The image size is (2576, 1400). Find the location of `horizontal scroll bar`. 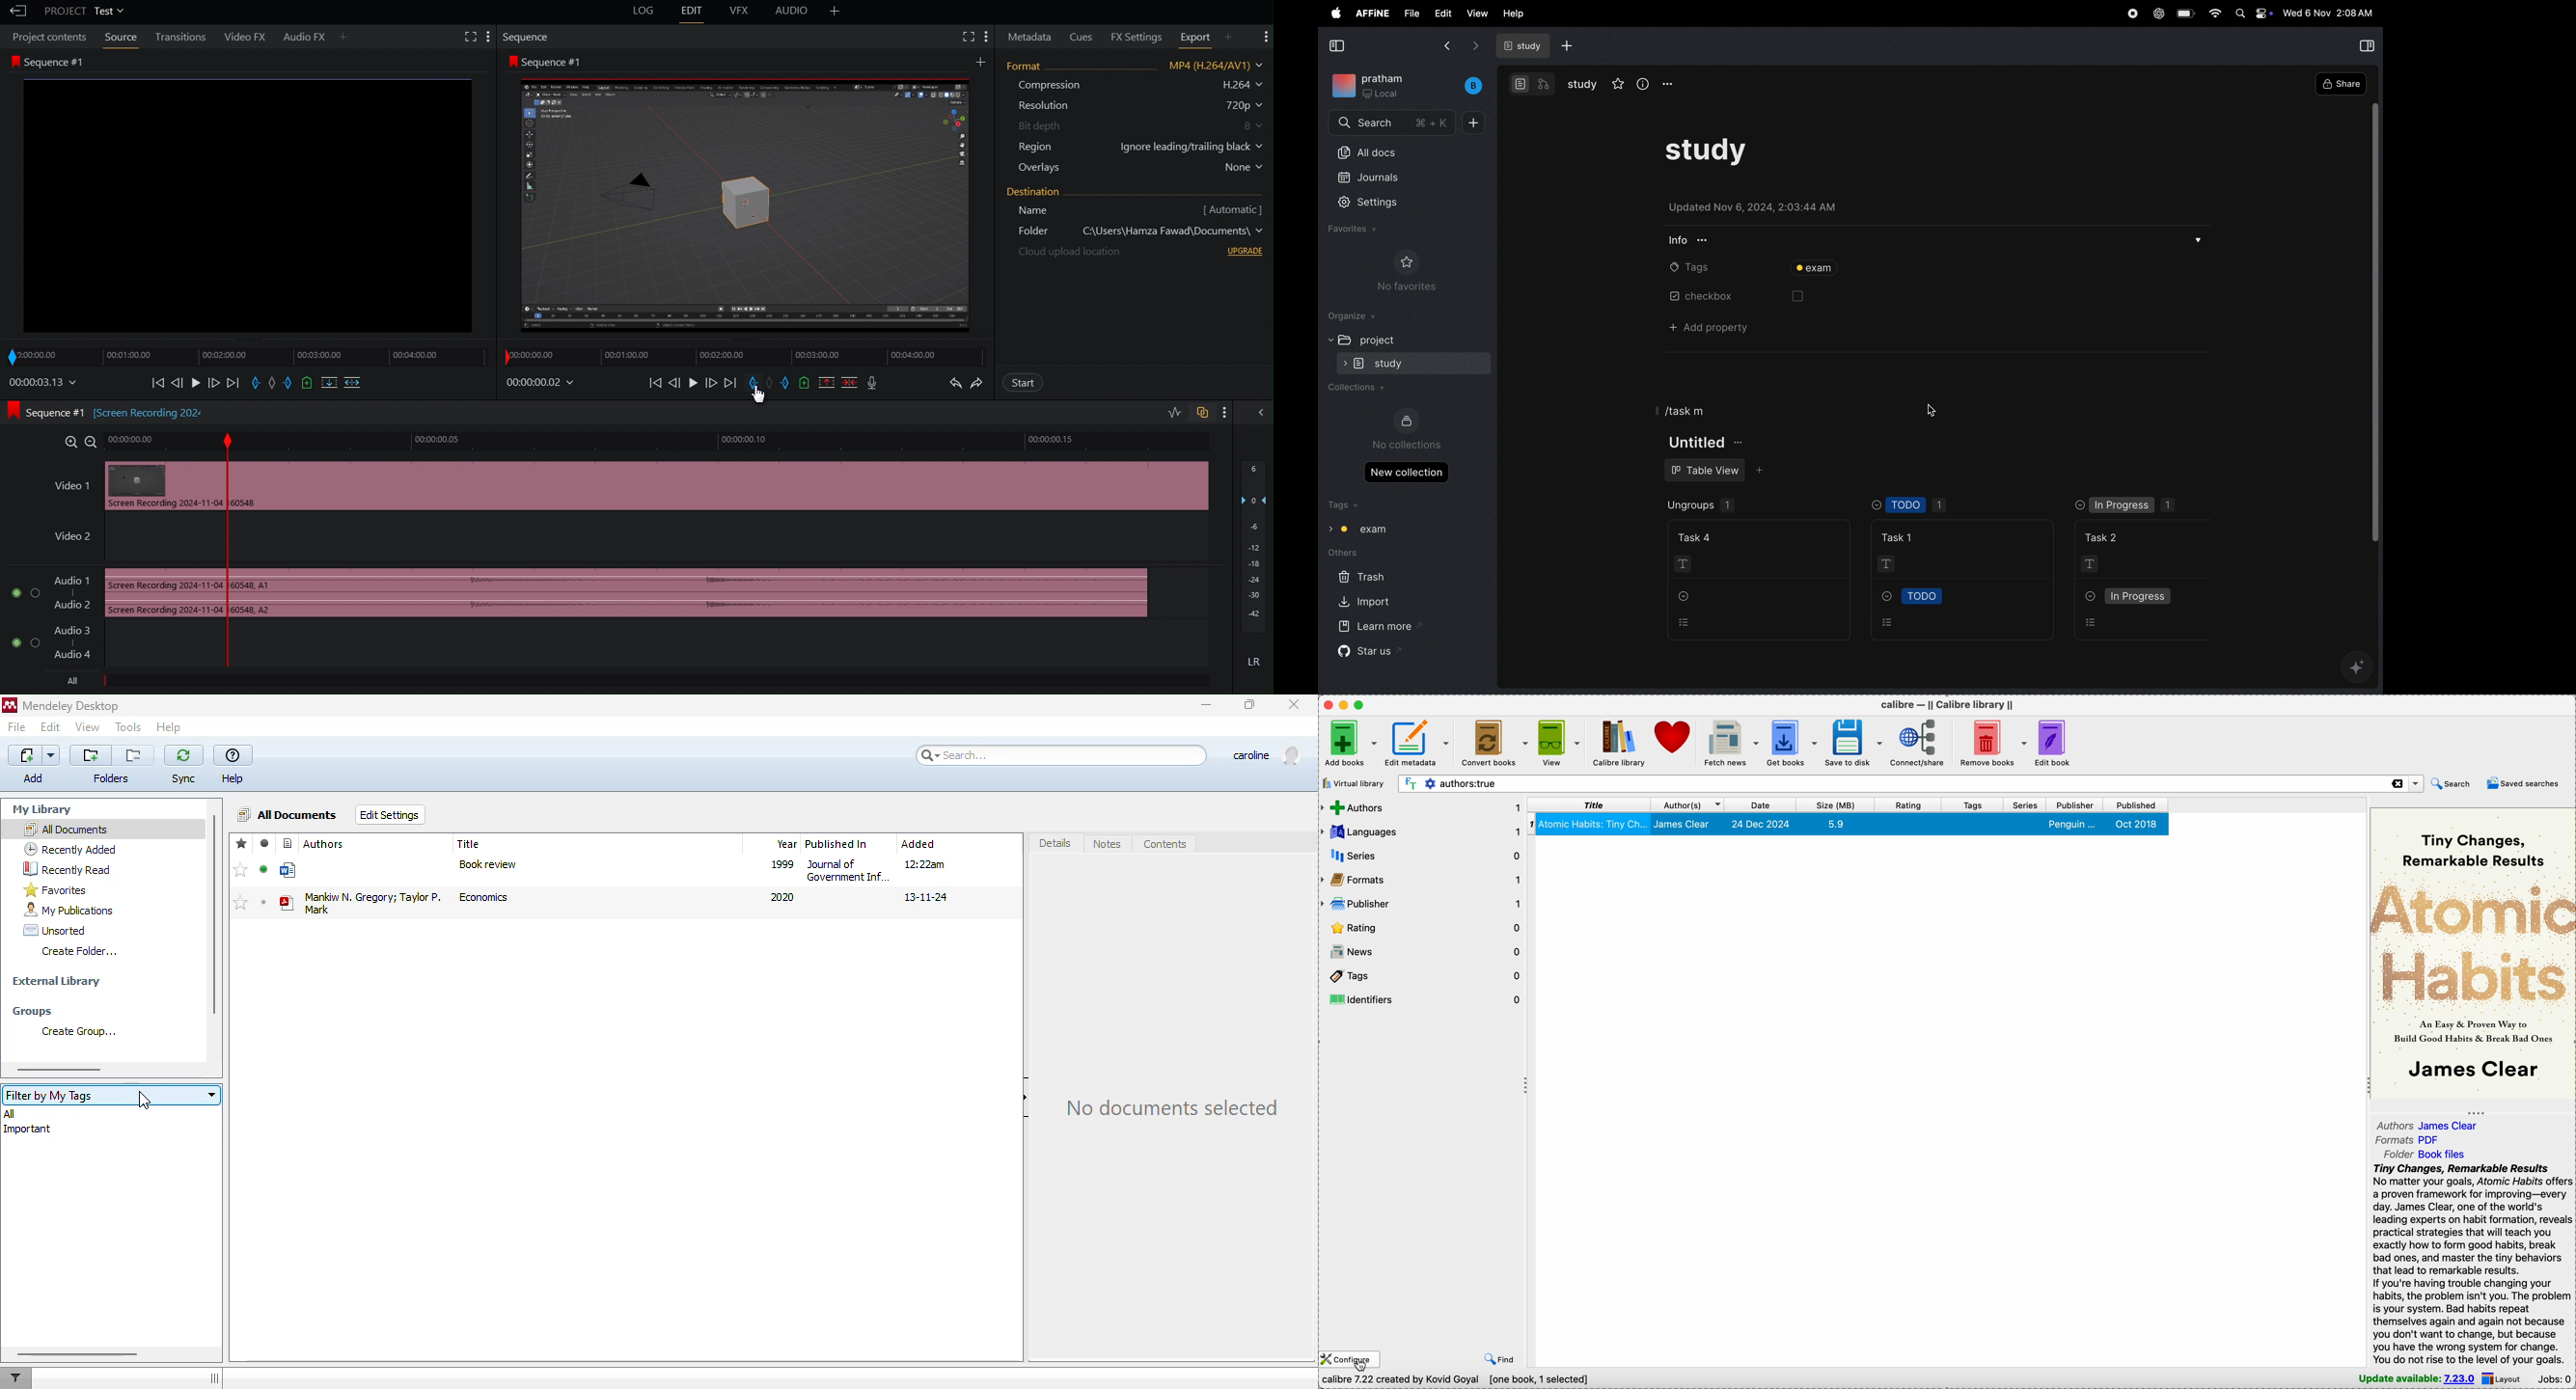

horizontal scroll bar is located at coordinates (60, 1070).